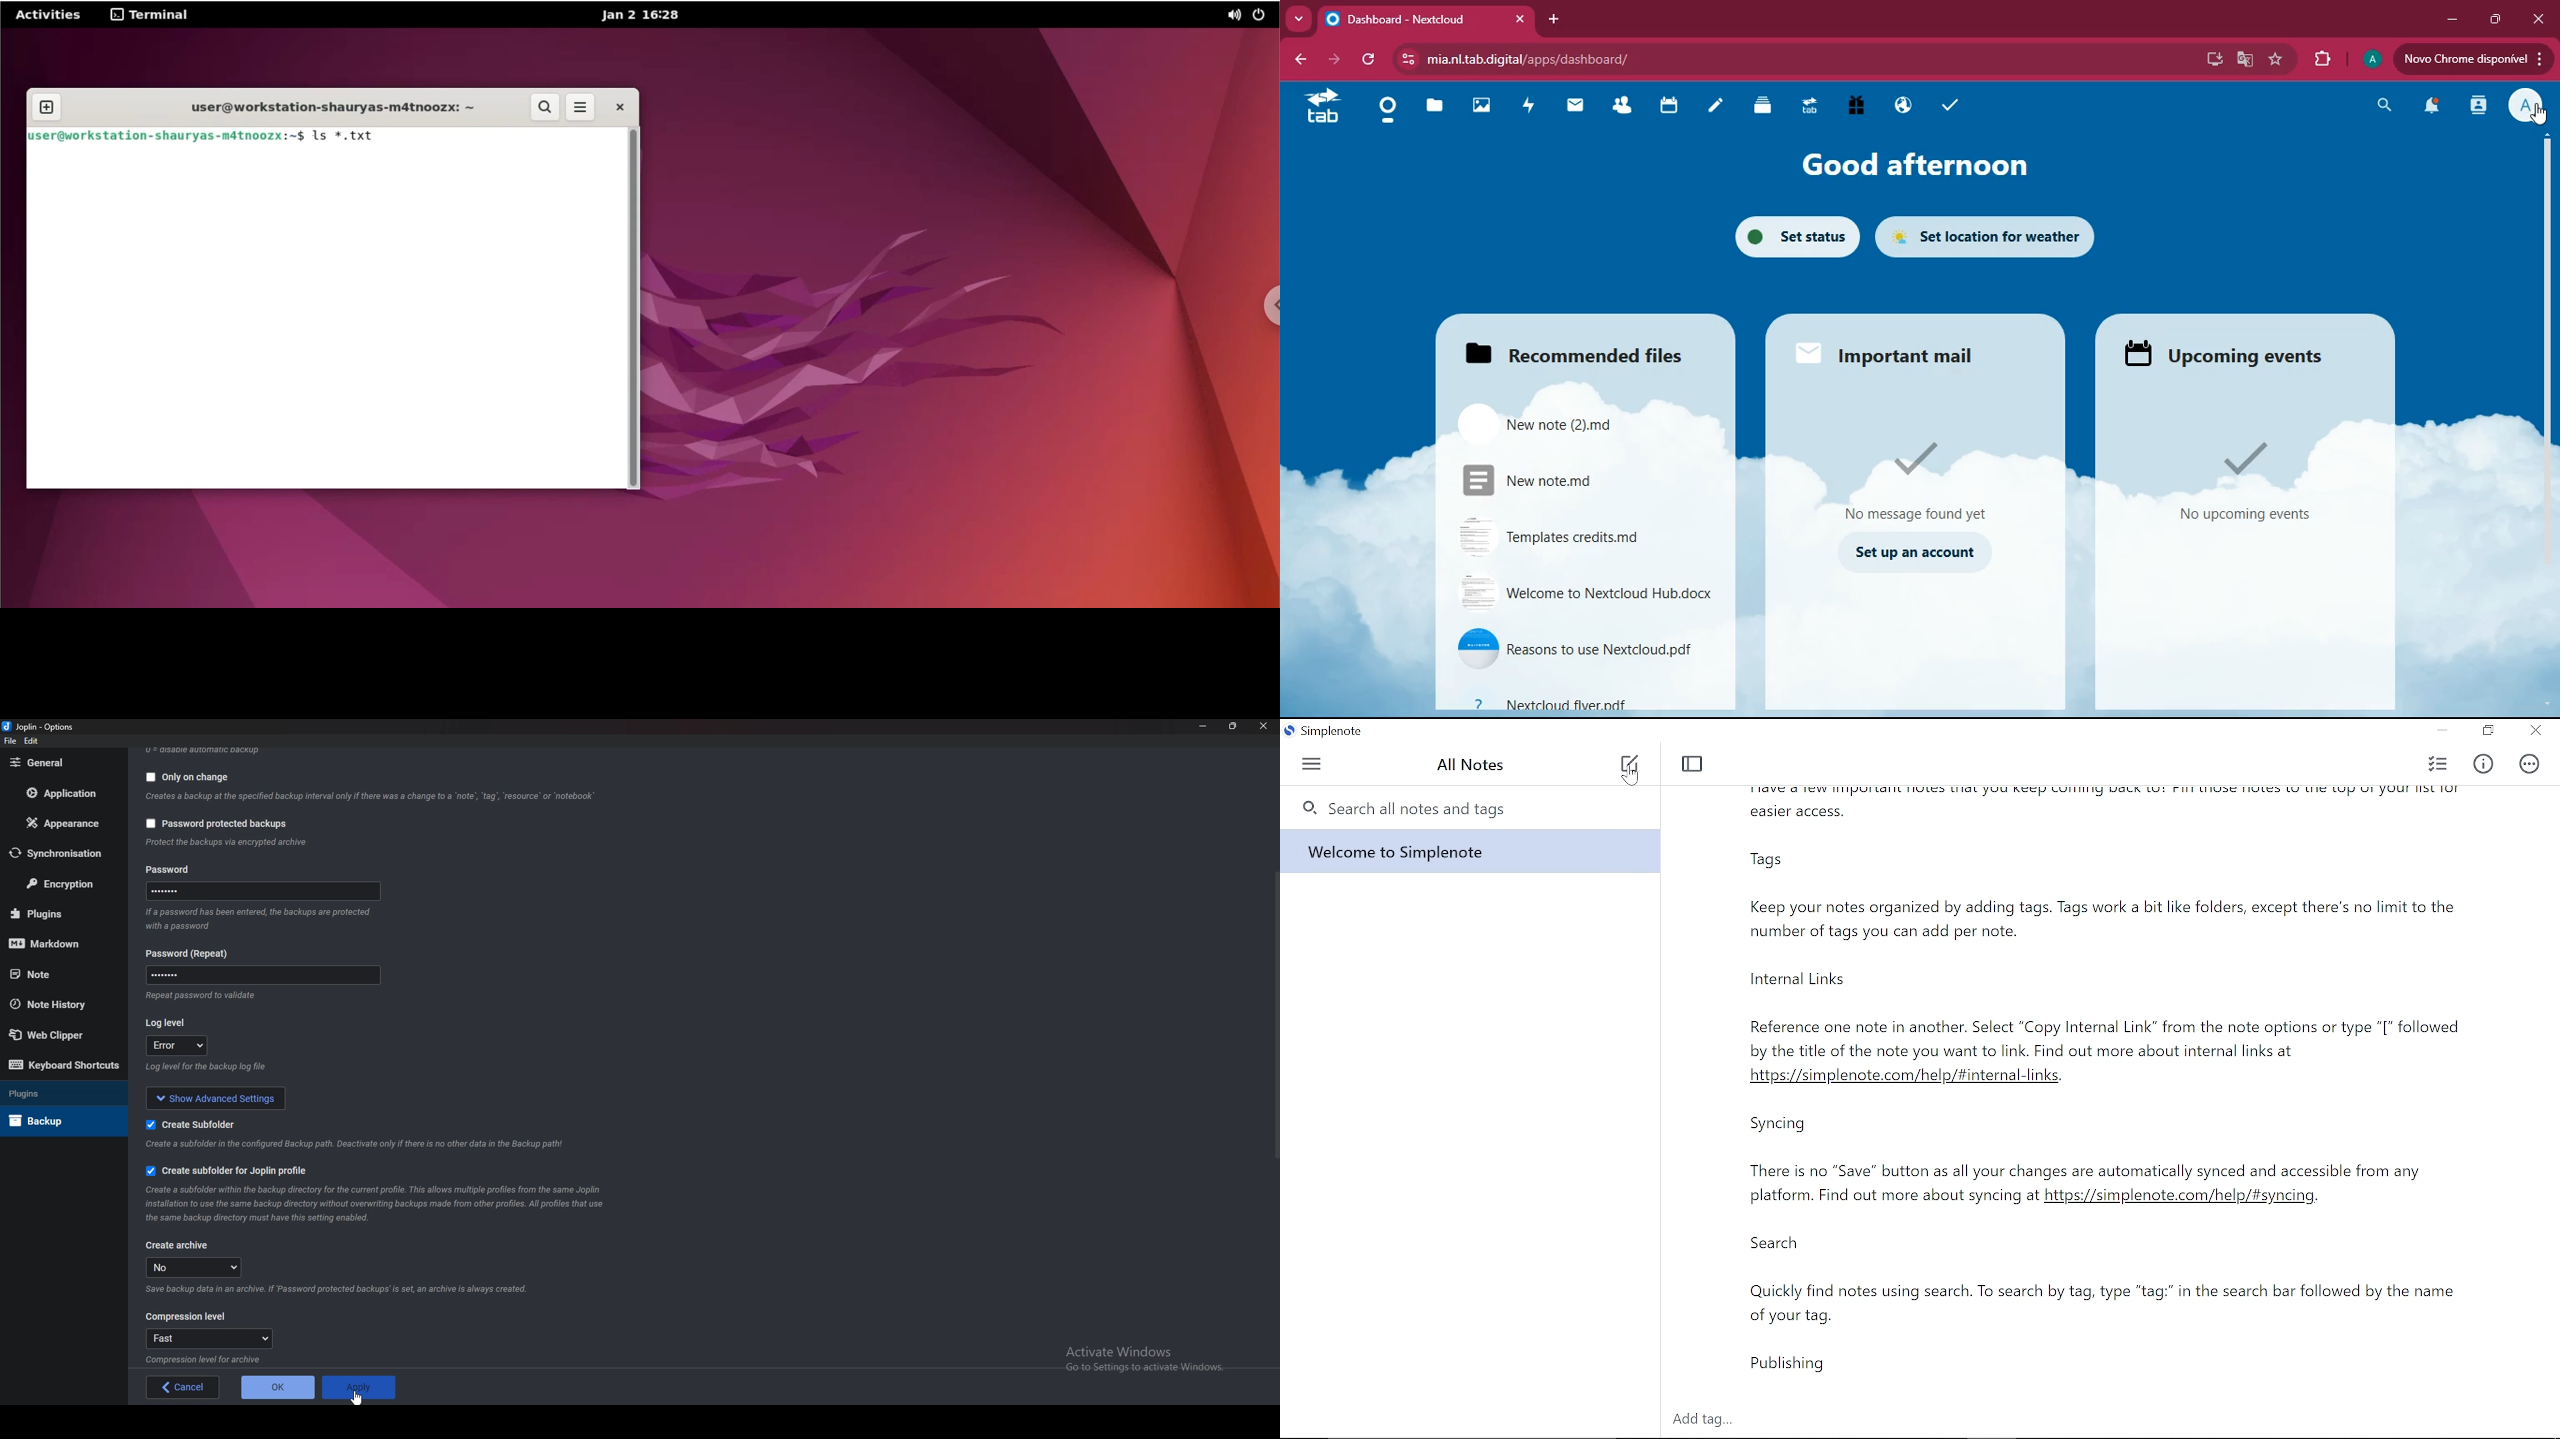 This screenshot has height=1456, width=2576. I want to click on tab, so click(1424, 17).